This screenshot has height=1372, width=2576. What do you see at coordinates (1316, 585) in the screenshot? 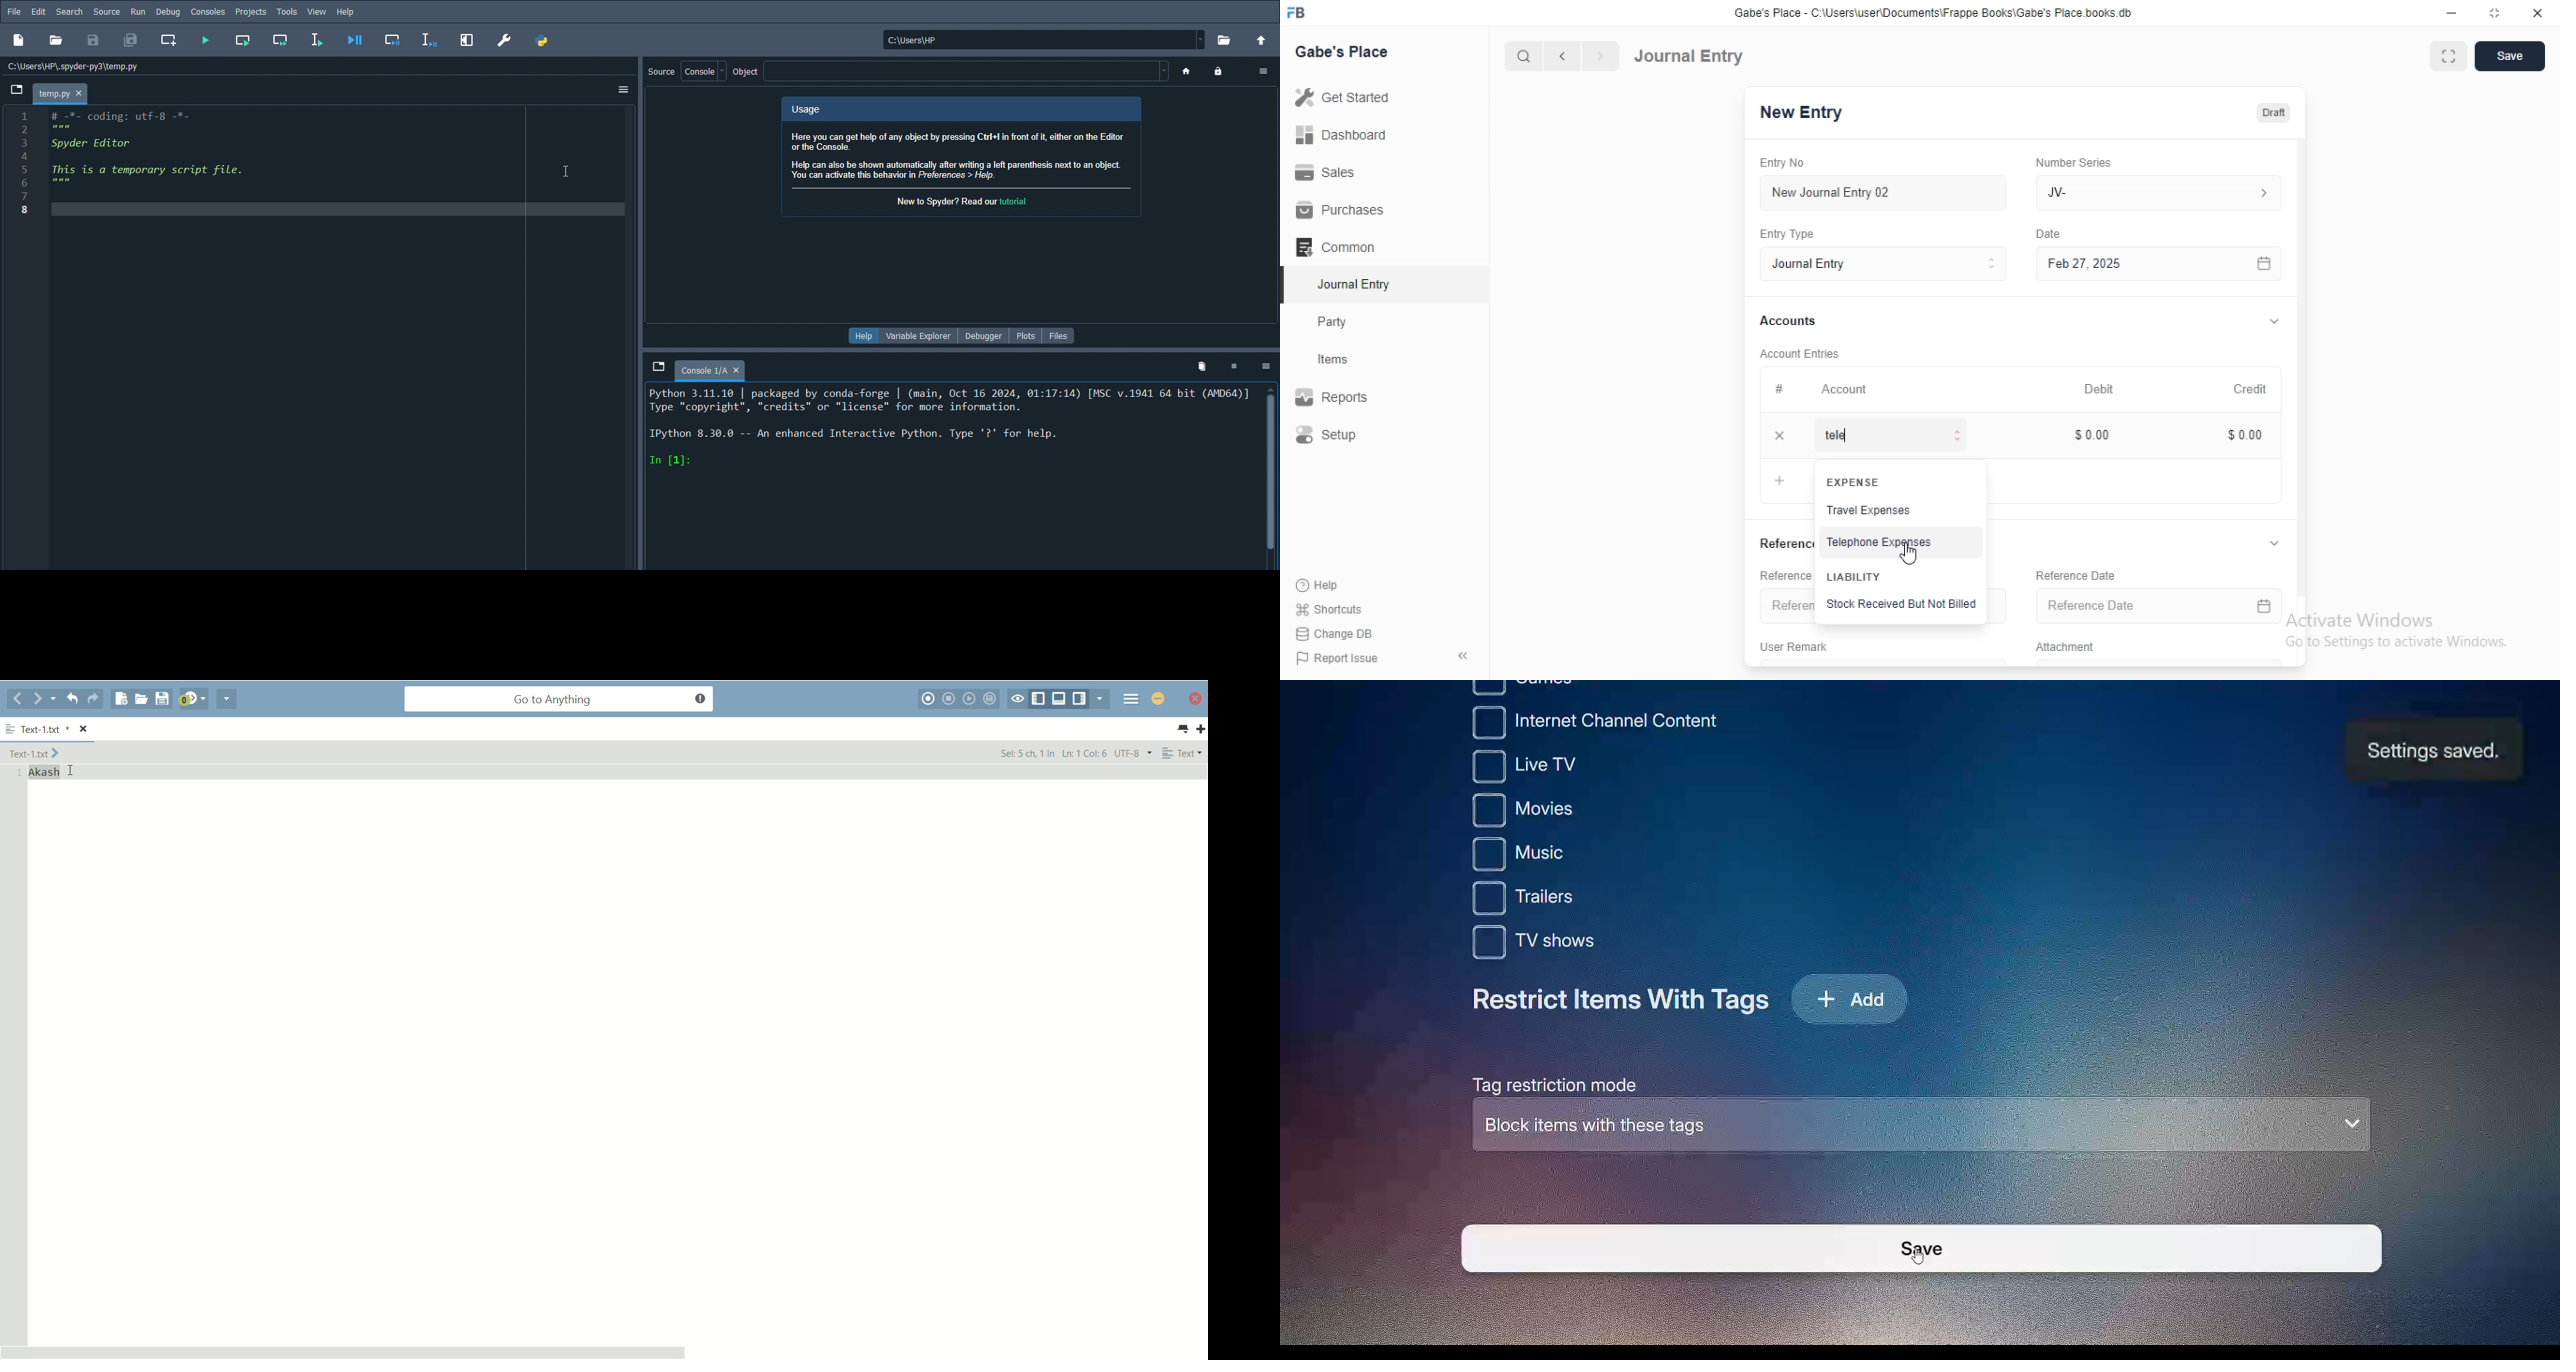
I see `Help` at bounding box center [1316, 585].